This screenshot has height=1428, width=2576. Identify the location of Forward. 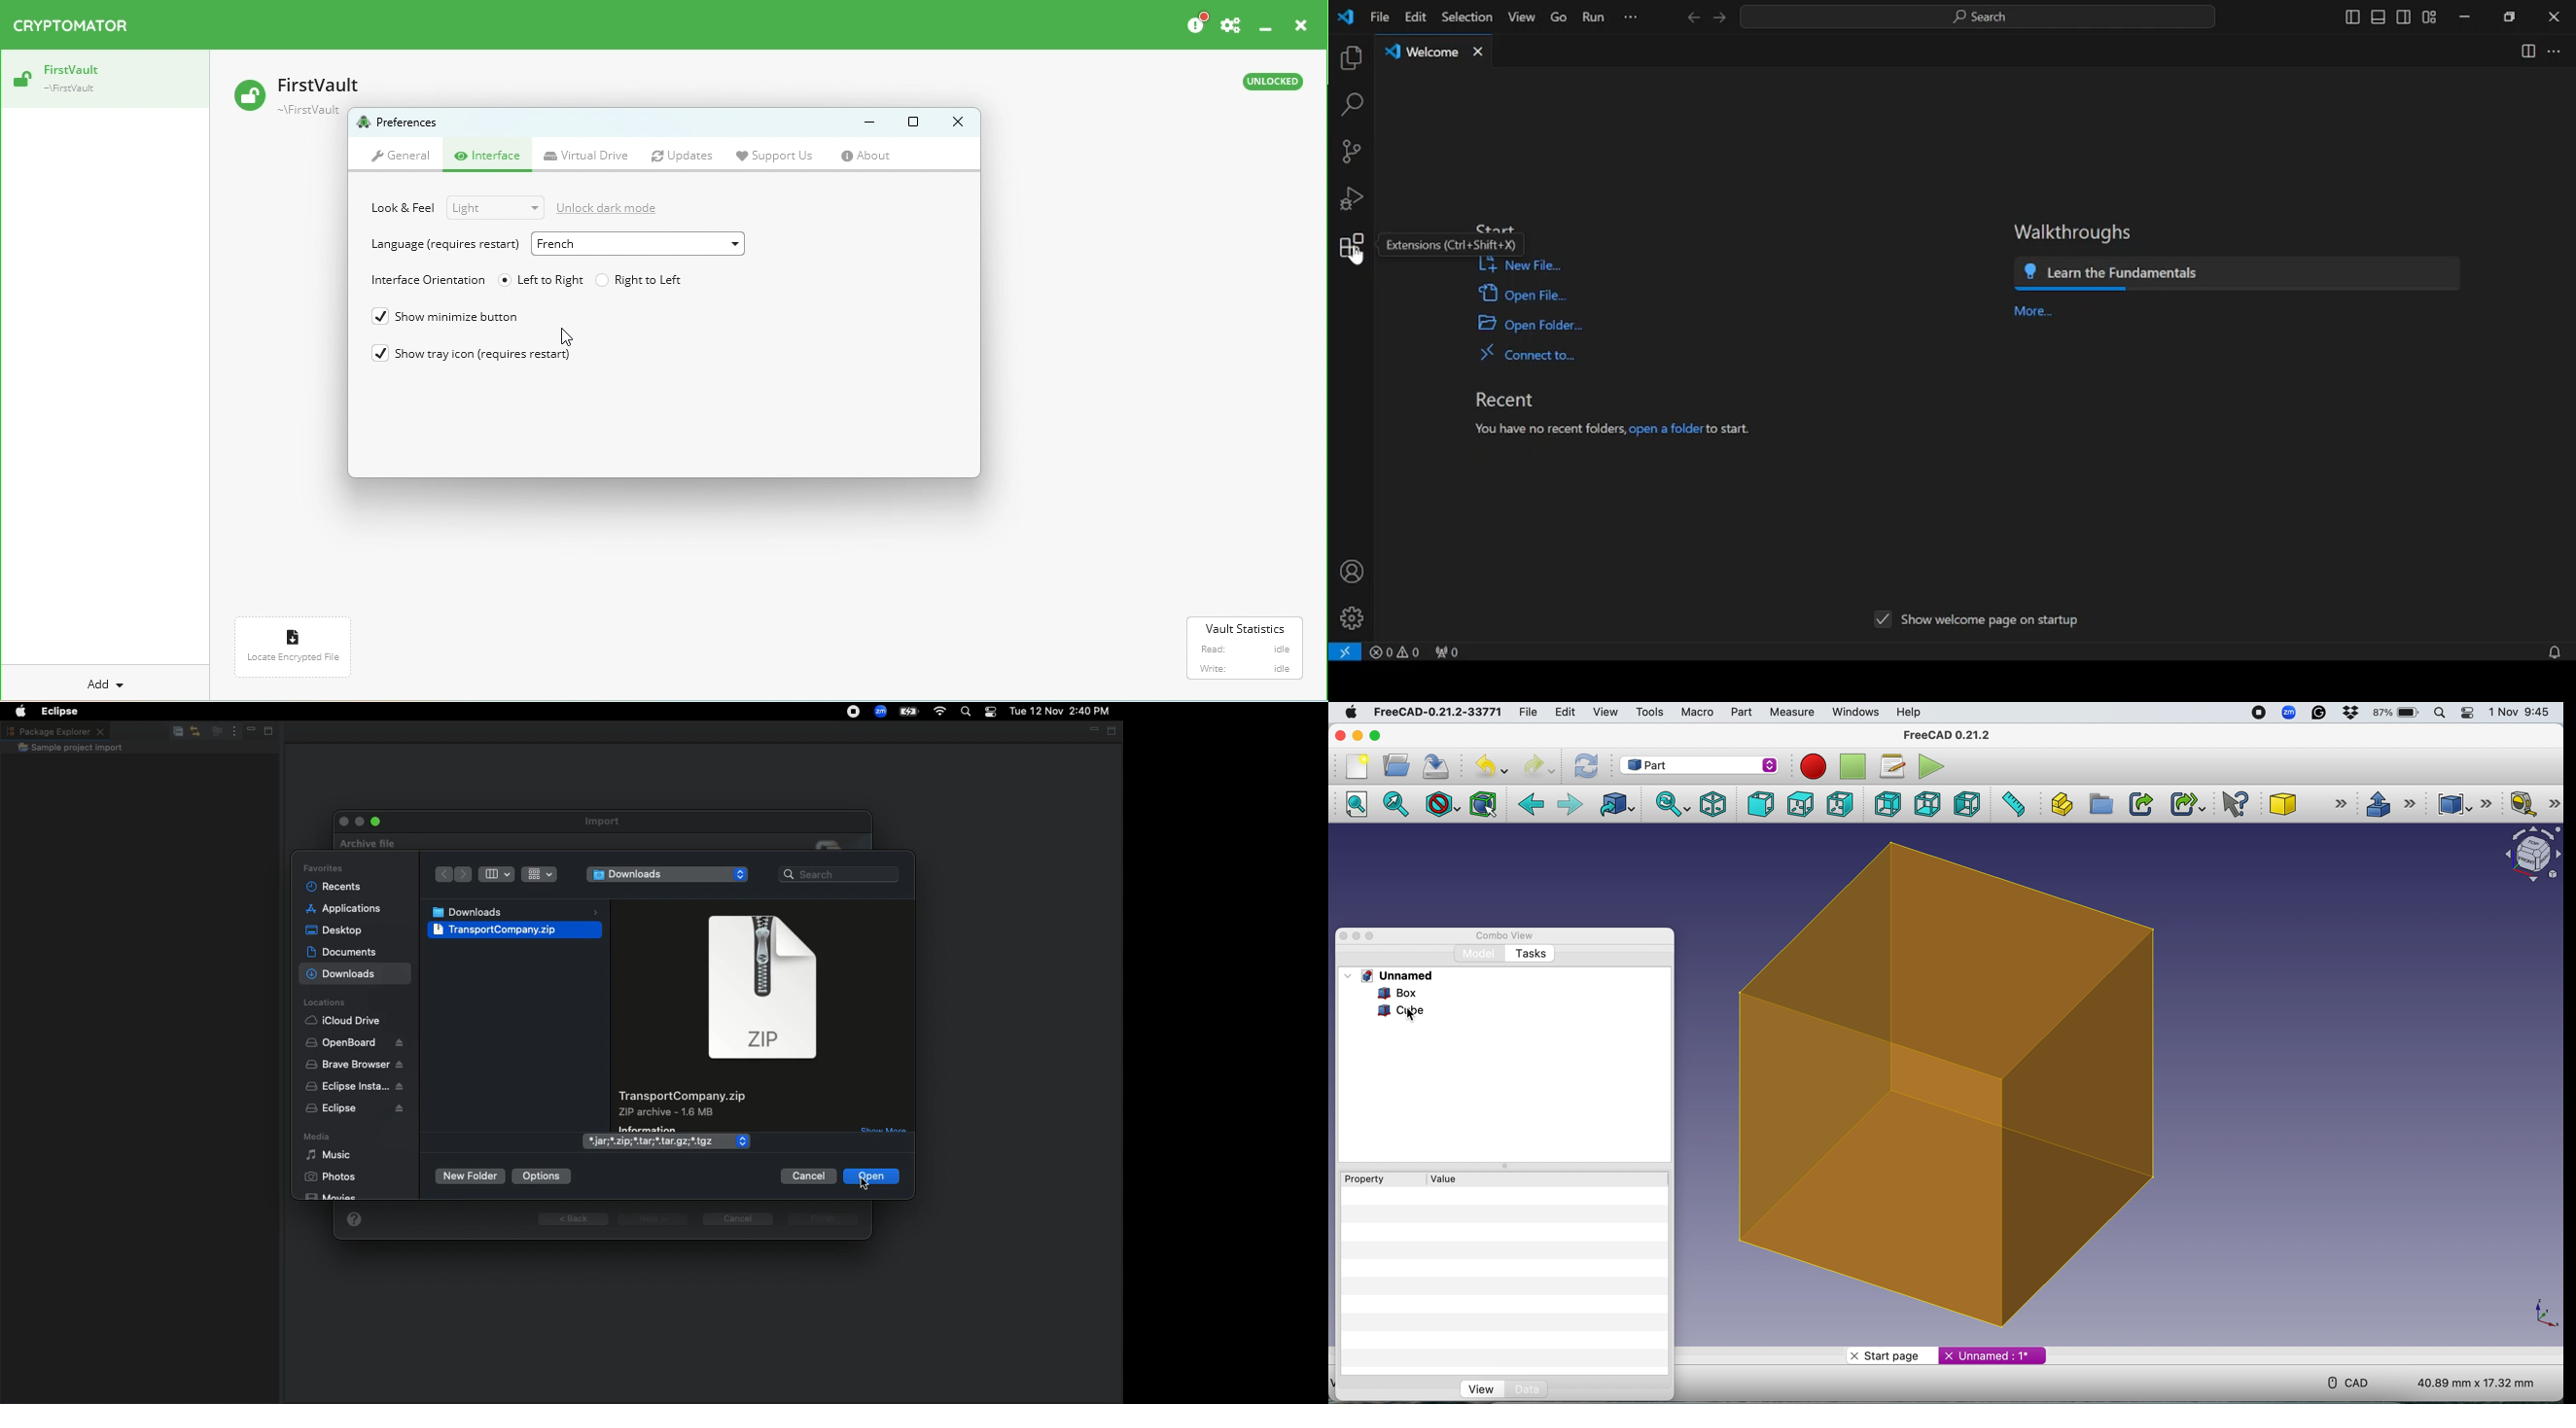
(463, 877).